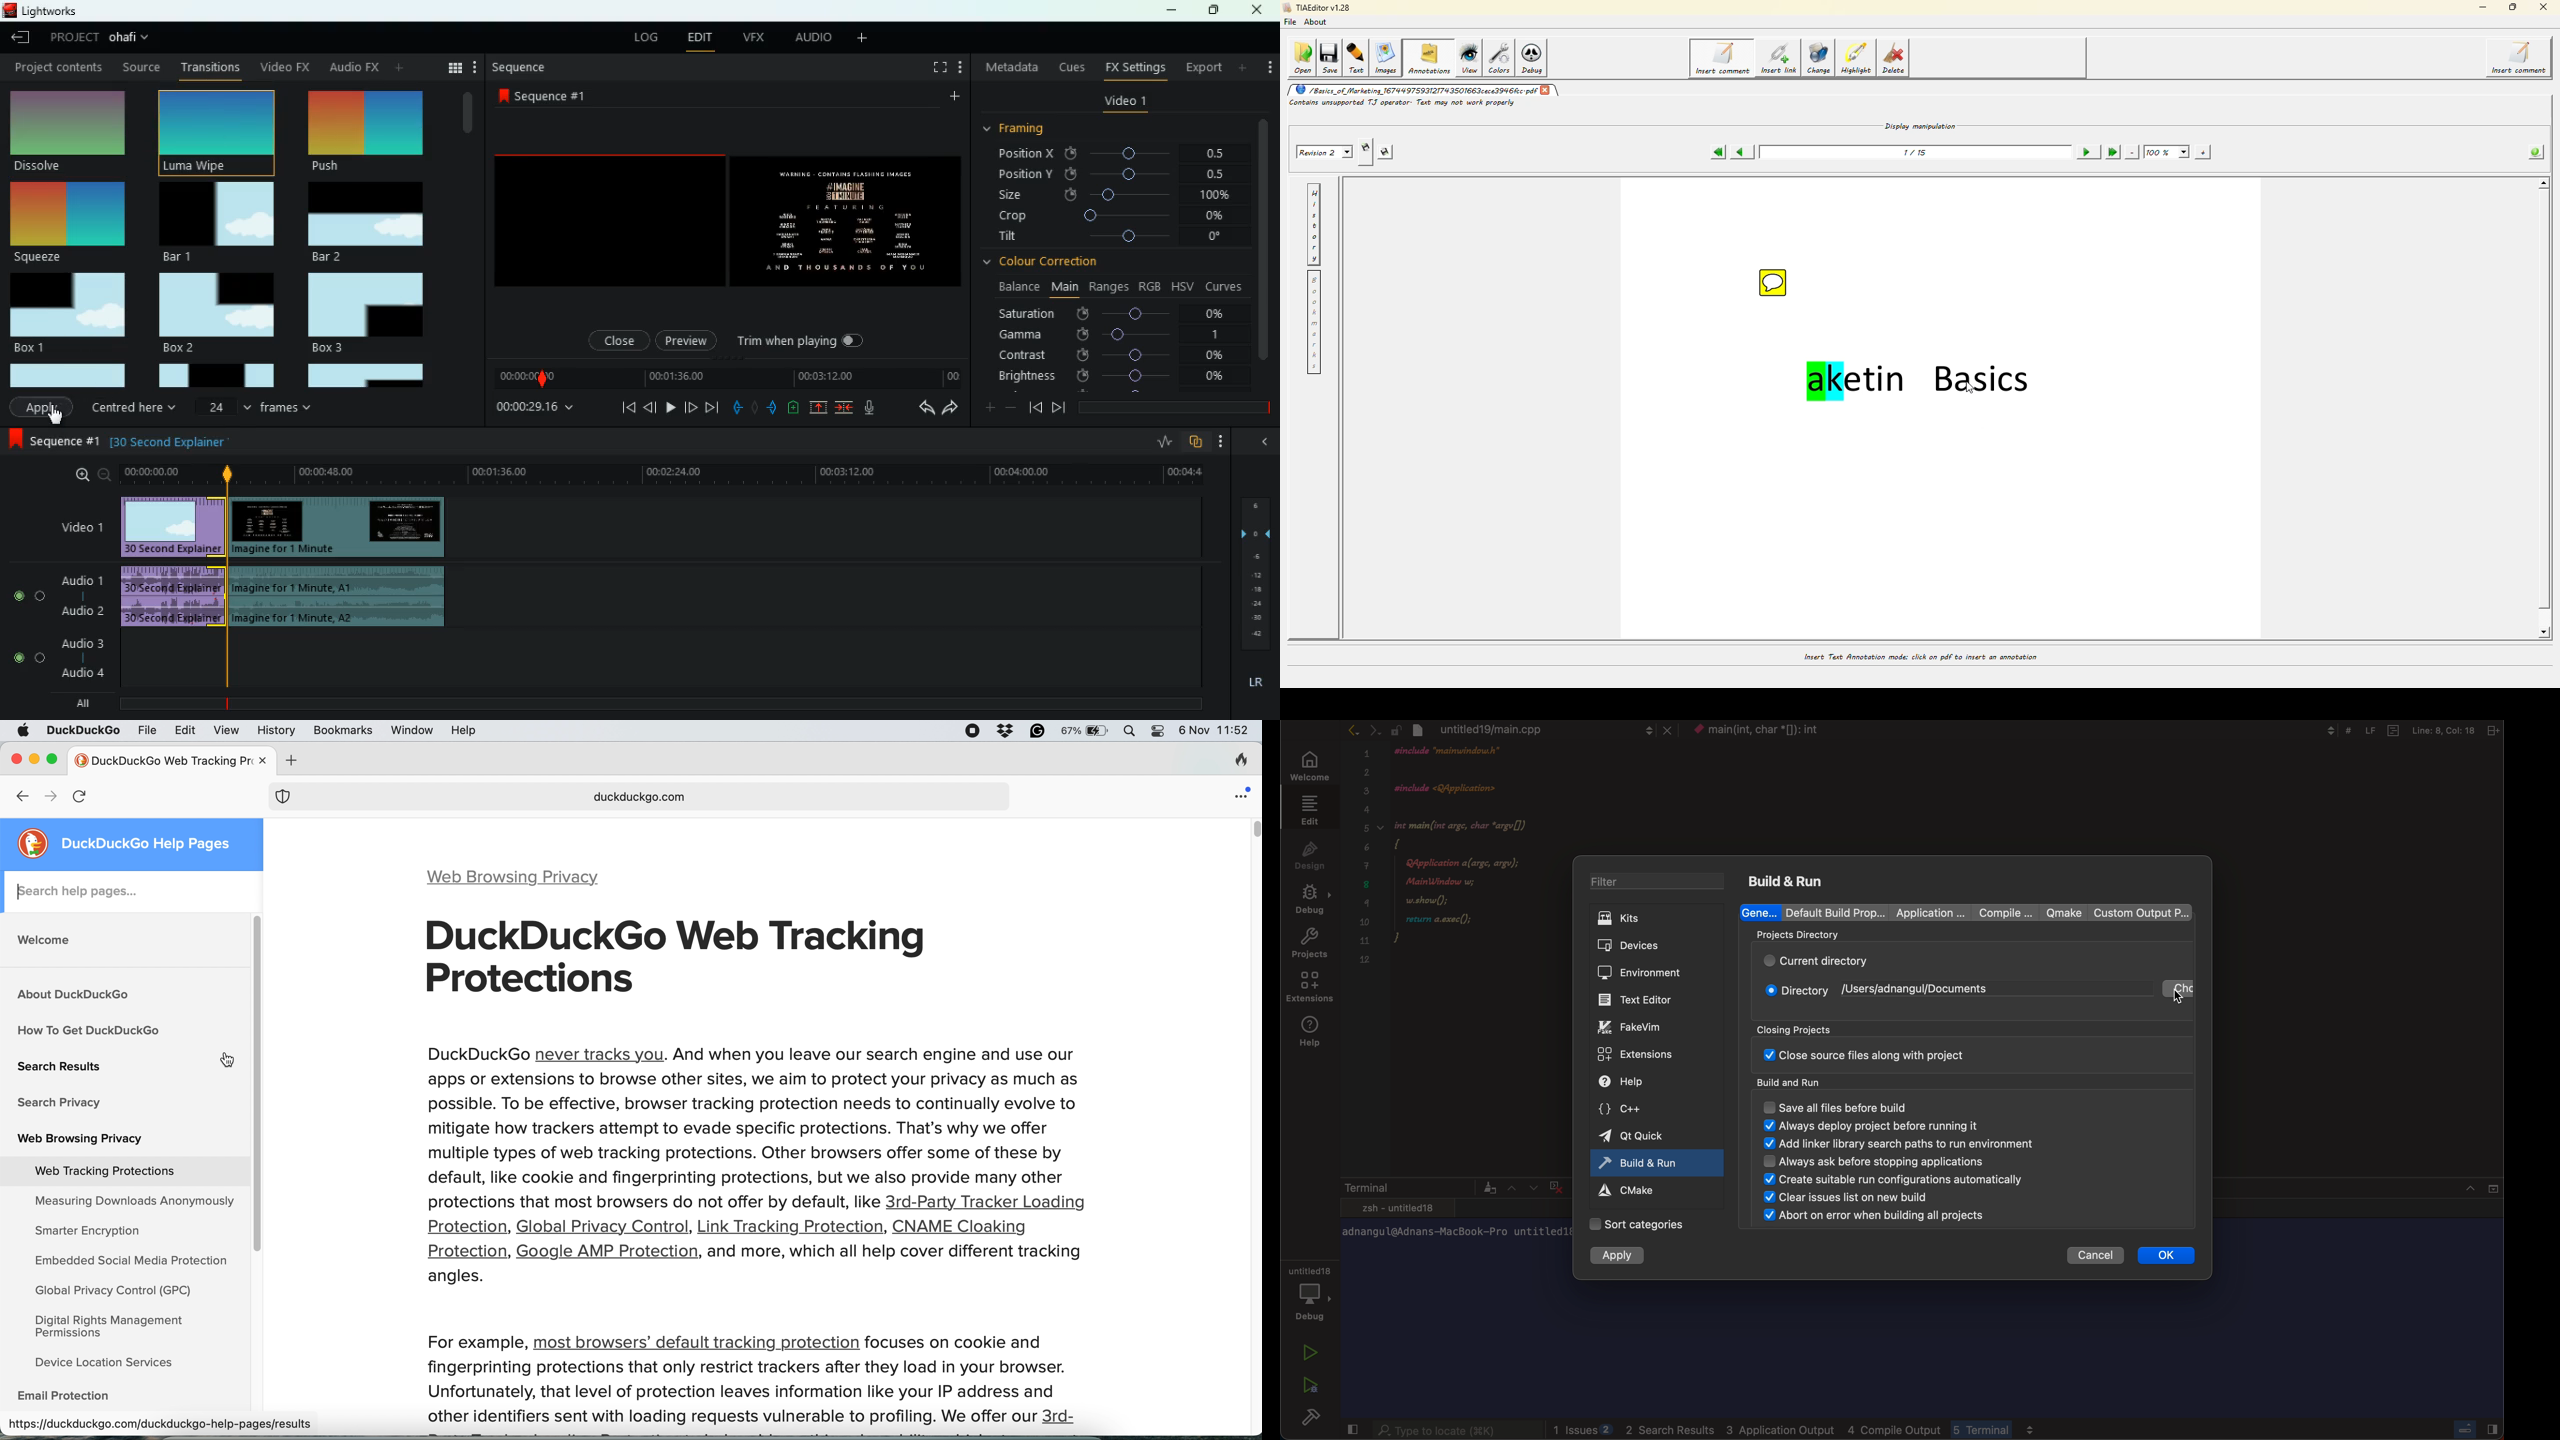 The width and height of the screenshot is (2576, 1456). Describe the element at coordinates (1315, 1033) in the screenshot. I see `help` at that location.